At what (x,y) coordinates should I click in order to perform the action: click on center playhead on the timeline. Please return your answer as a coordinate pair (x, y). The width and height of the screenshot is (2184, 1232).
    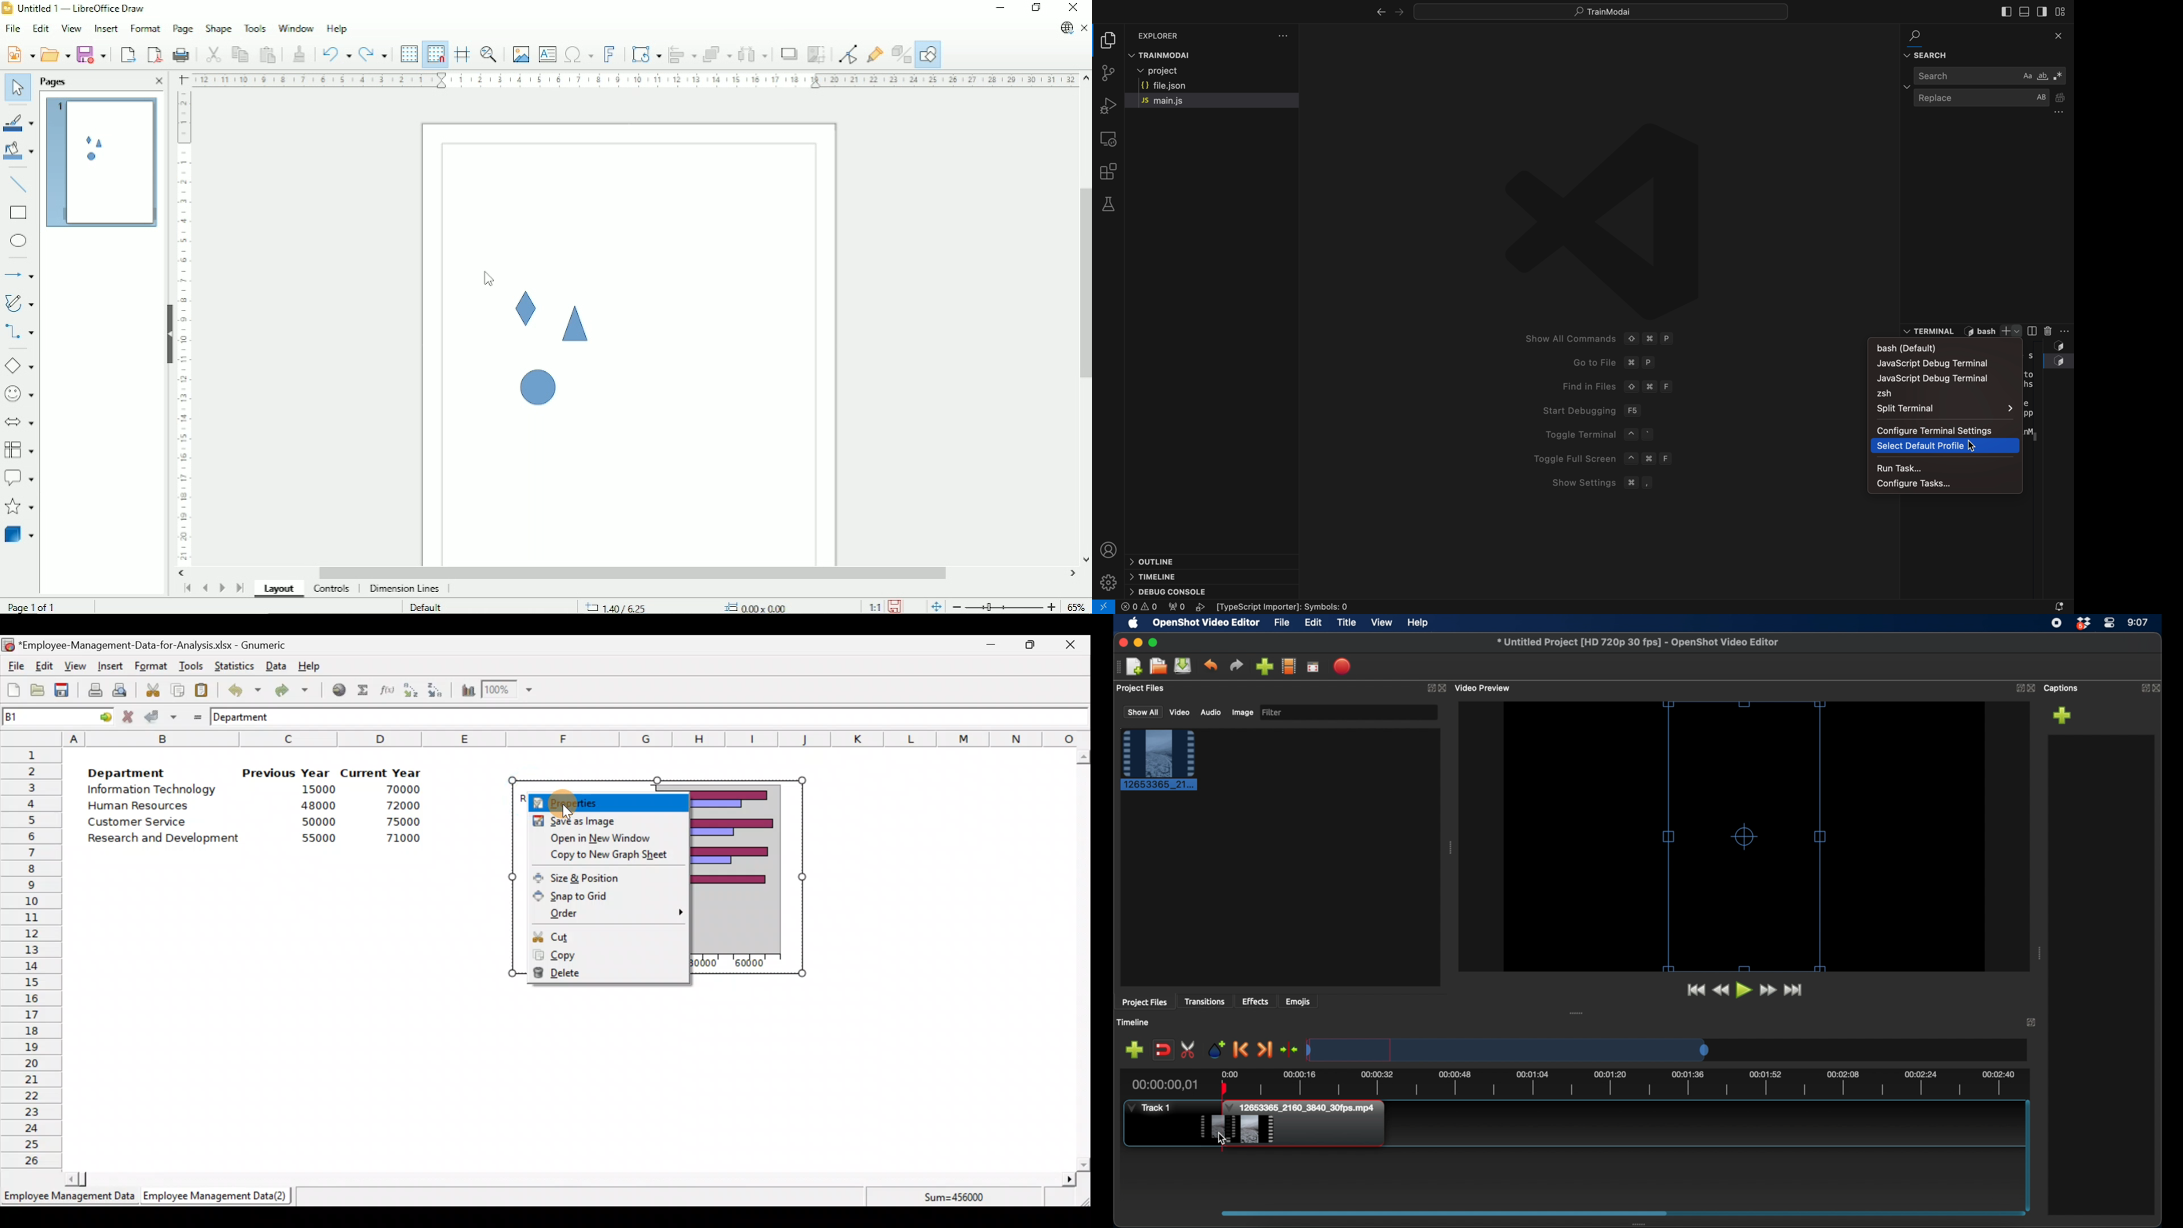
    Looking at the image, I should click on (1289, 1049).